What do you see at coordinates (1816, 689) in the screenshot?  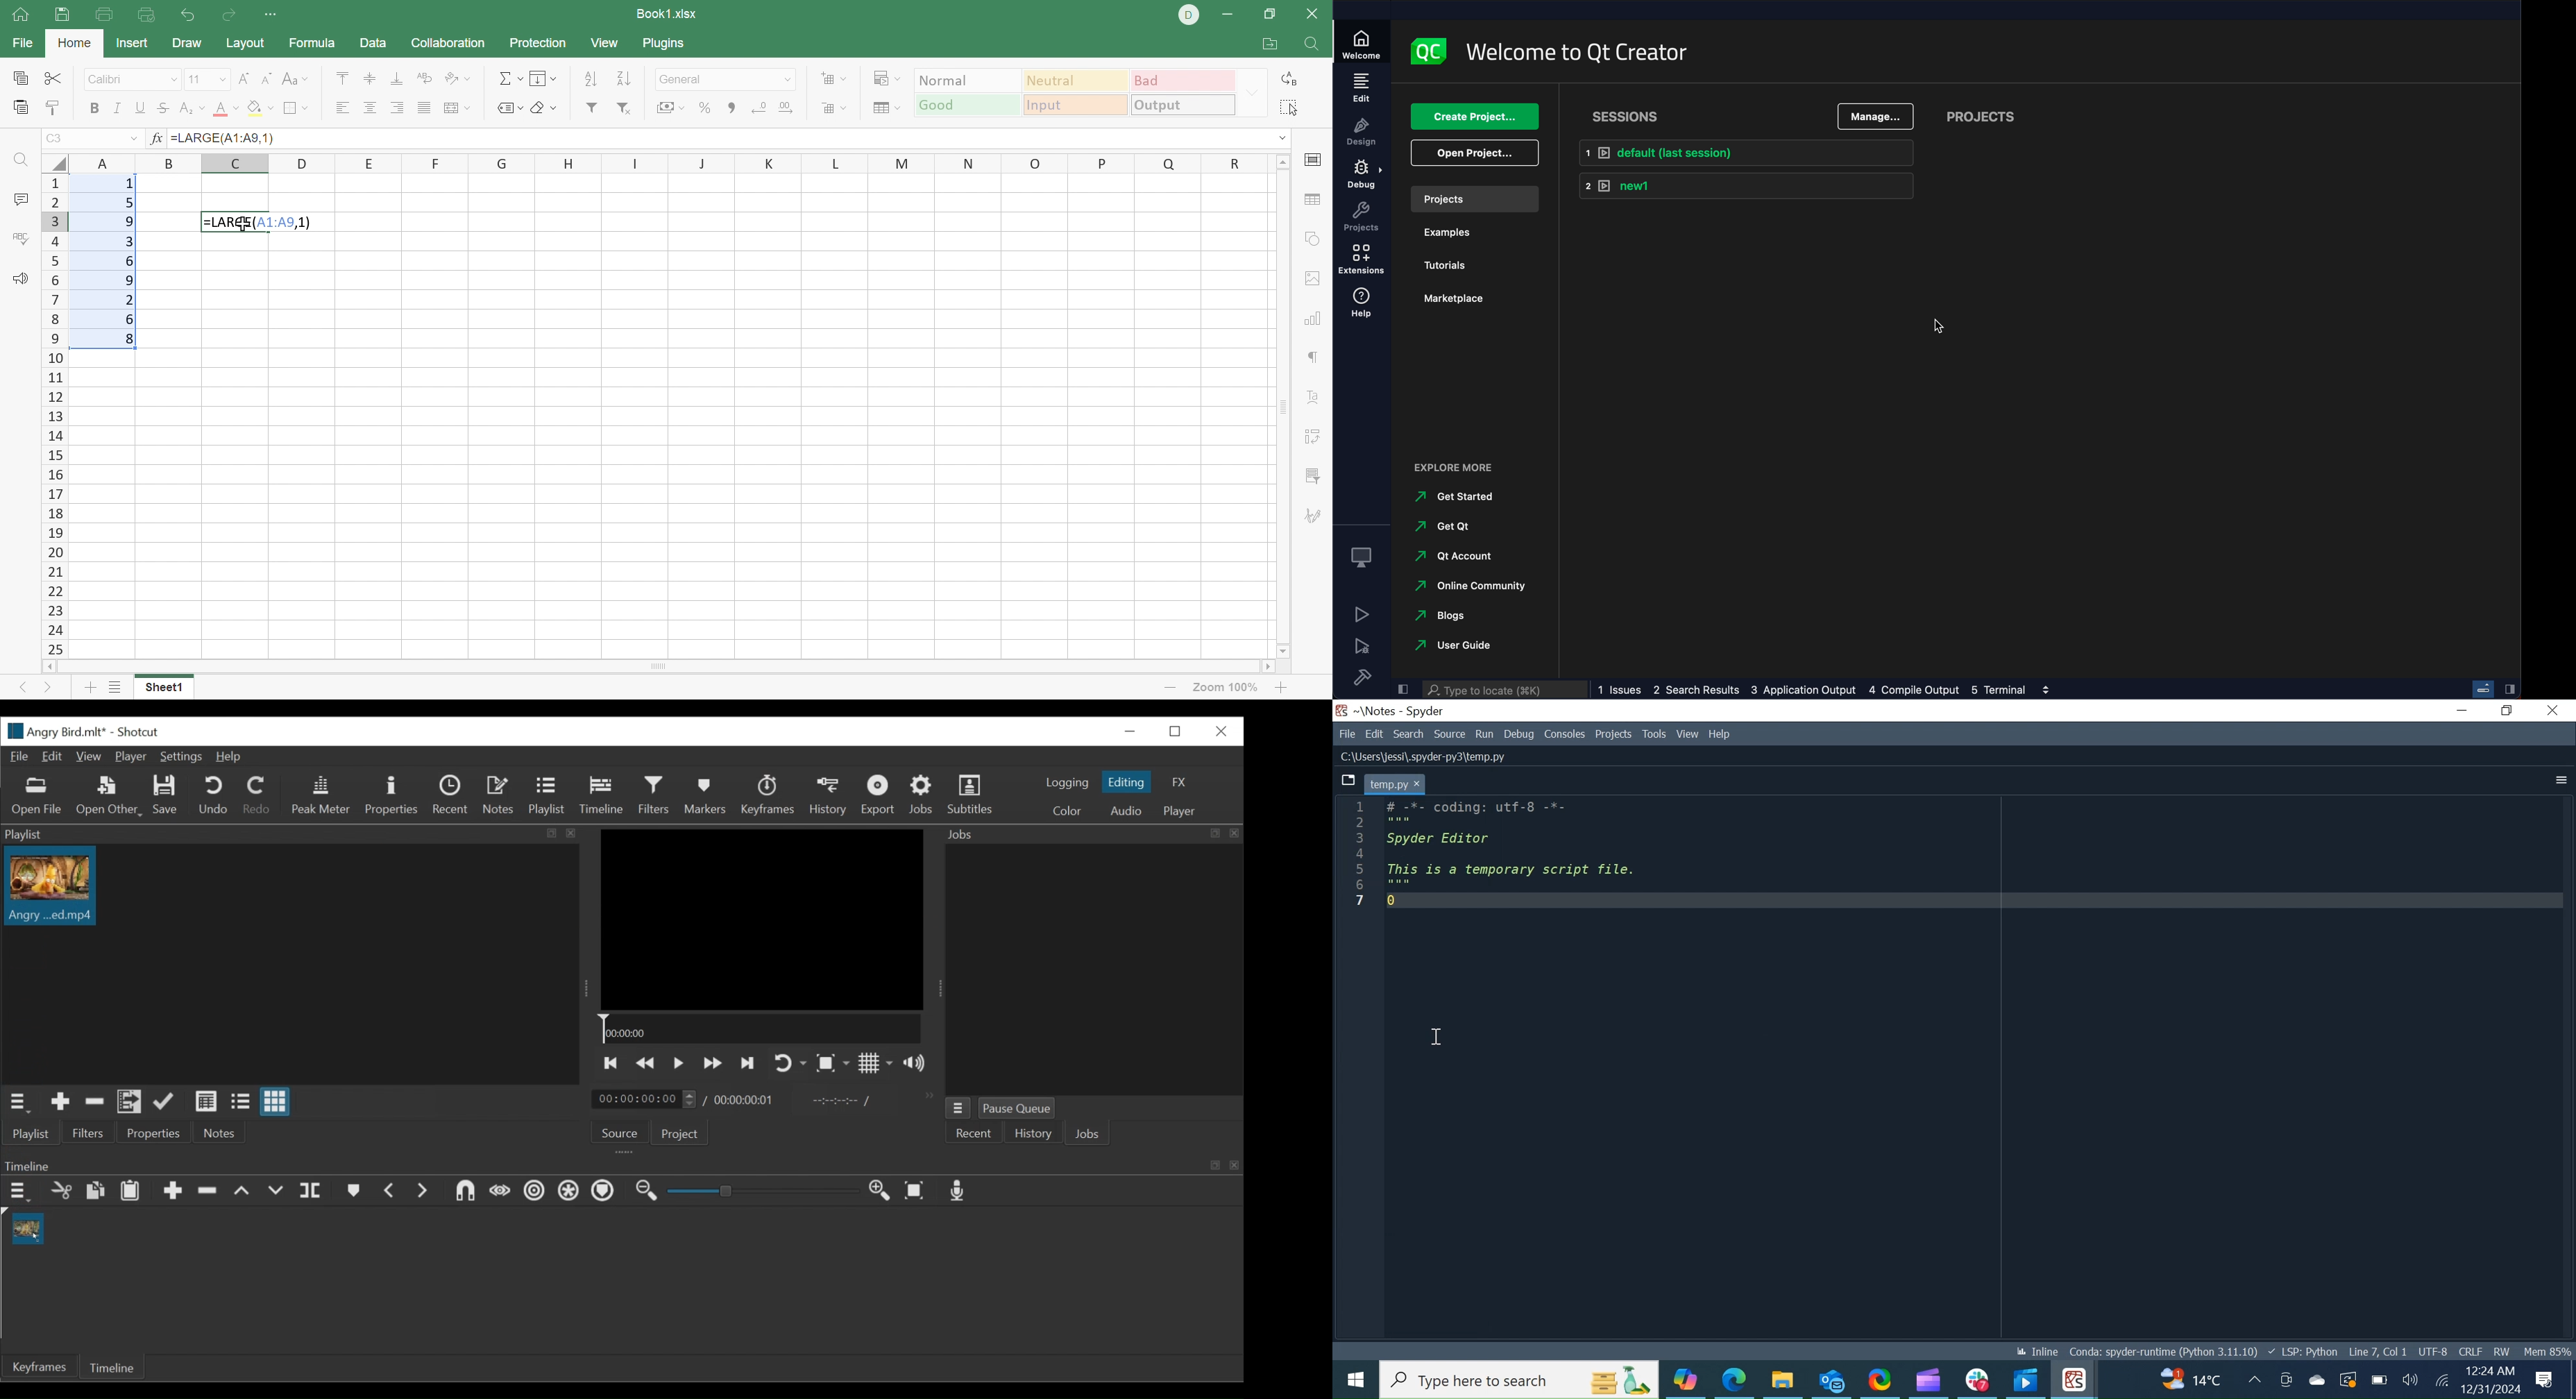 I see `log` at bounding box center [1816, 689].